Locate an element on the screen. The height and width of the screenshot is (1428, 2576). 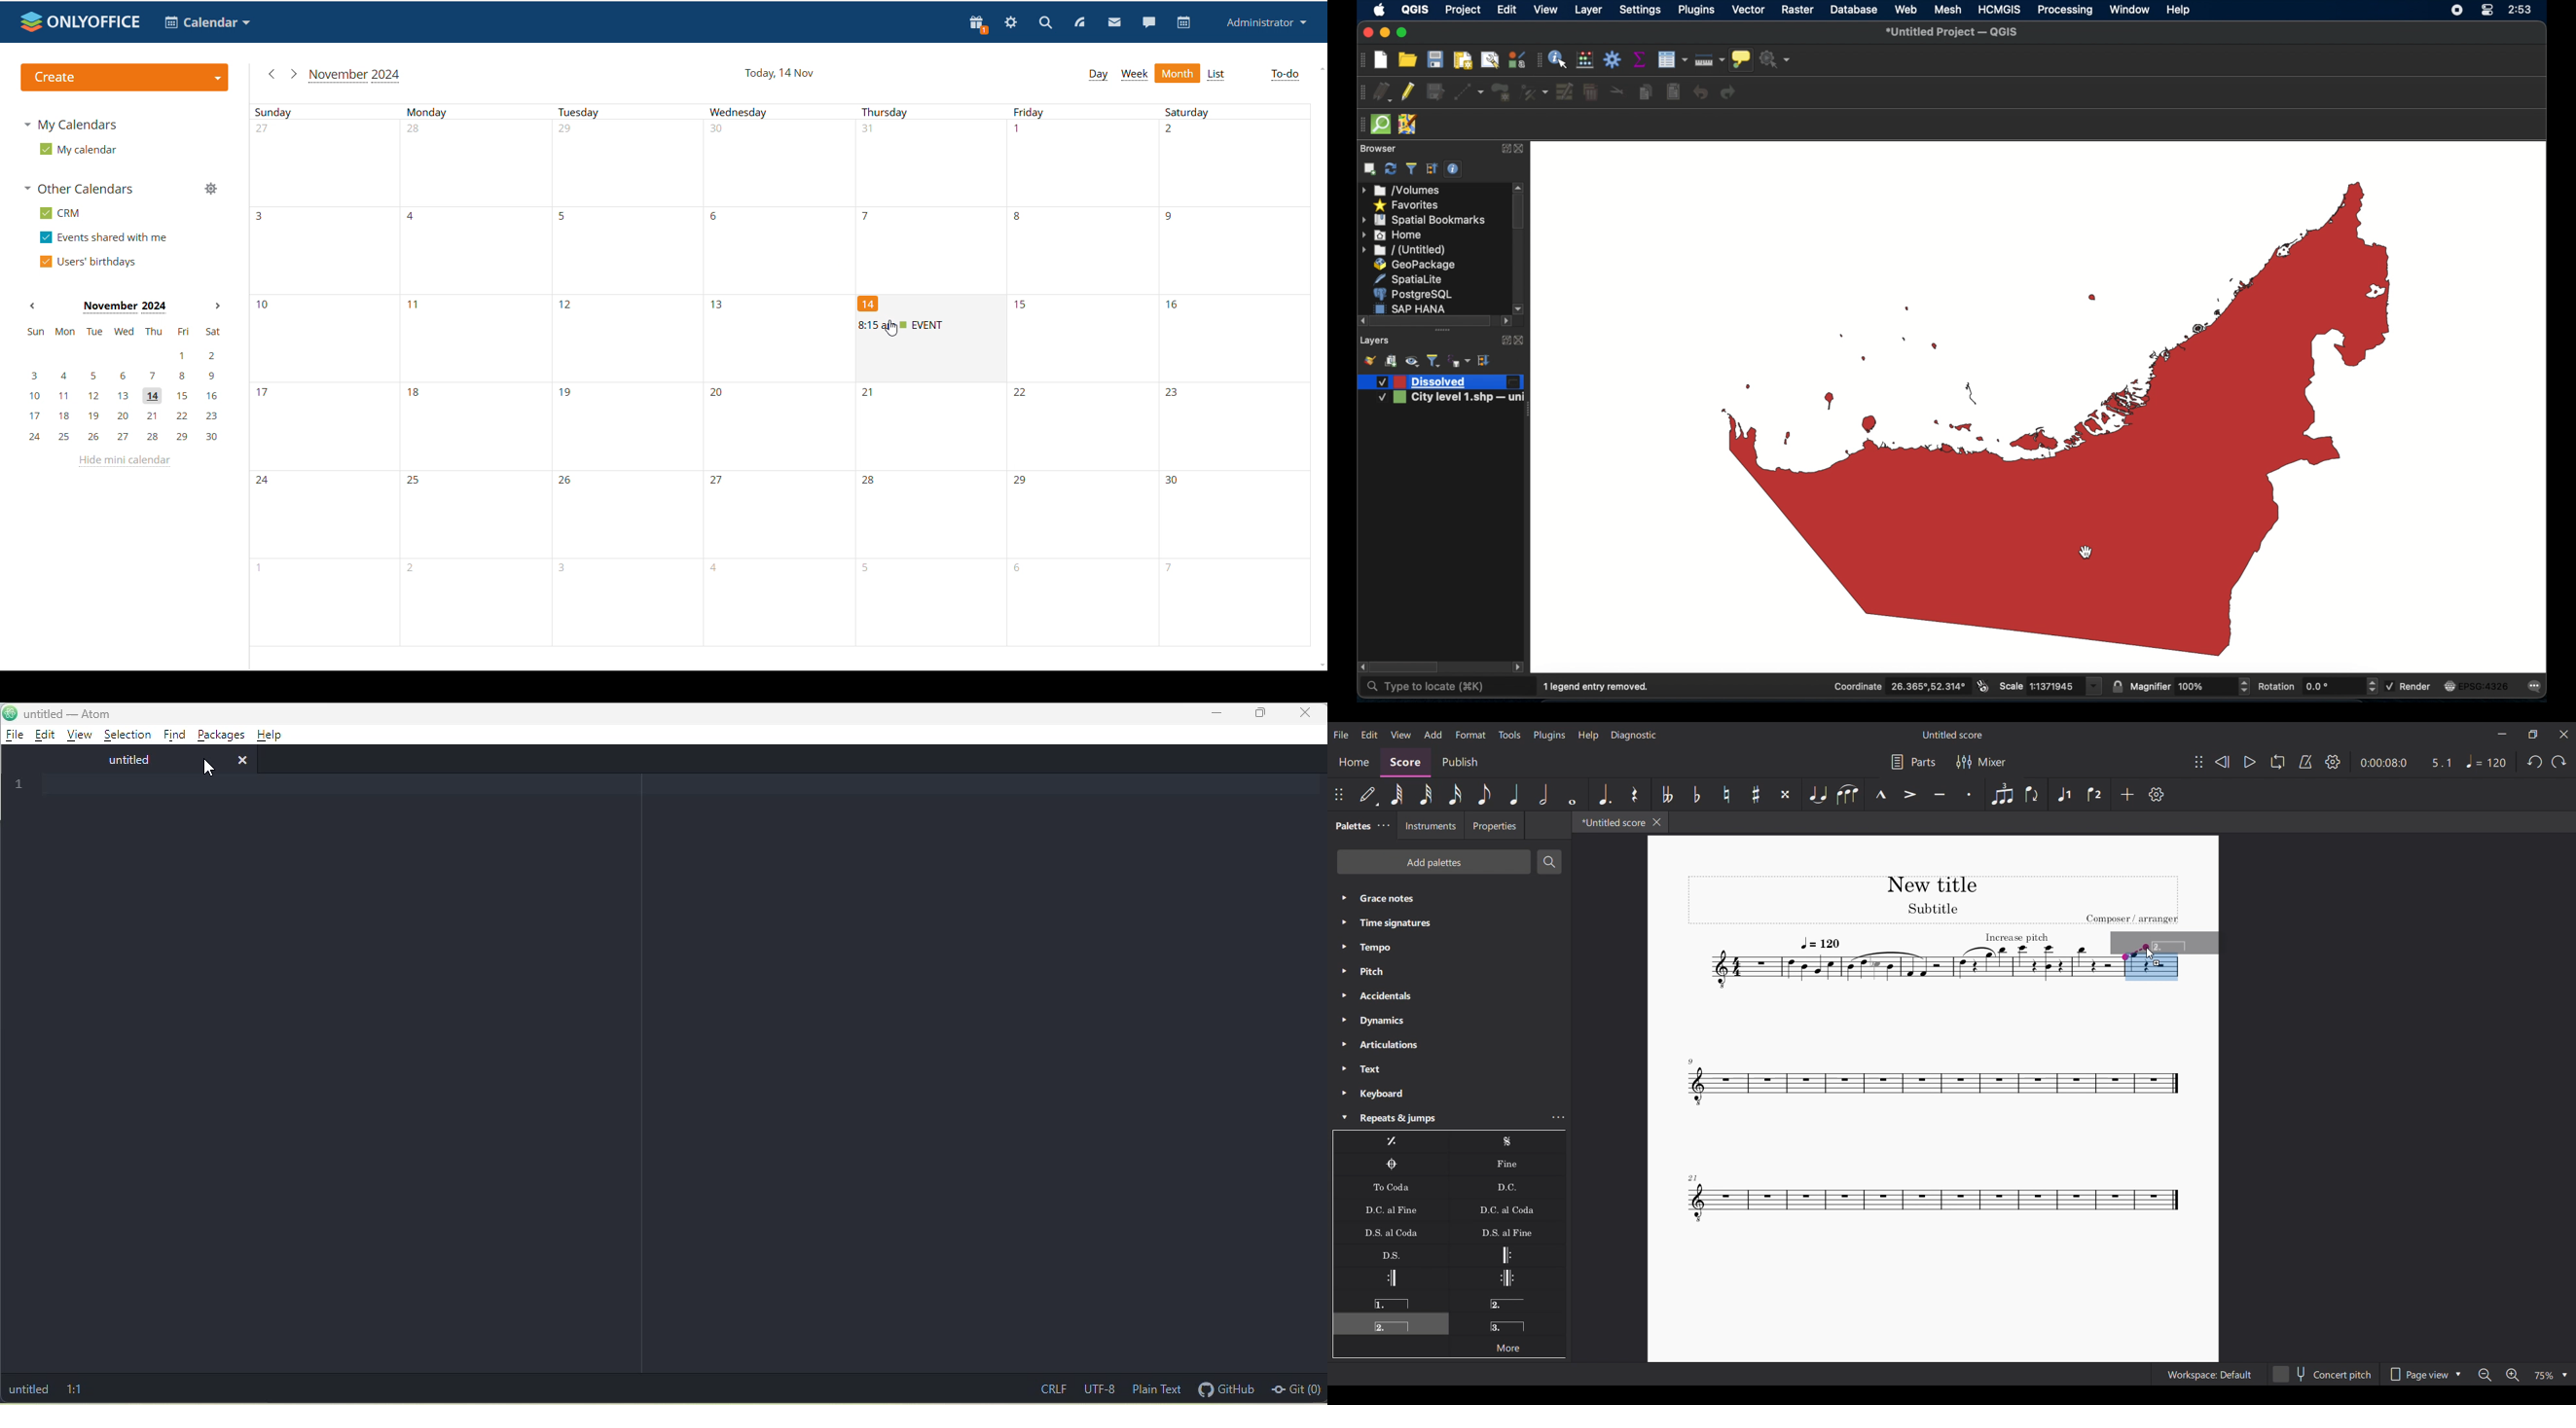
Prima volta is located at coordinates (1391, 1301).